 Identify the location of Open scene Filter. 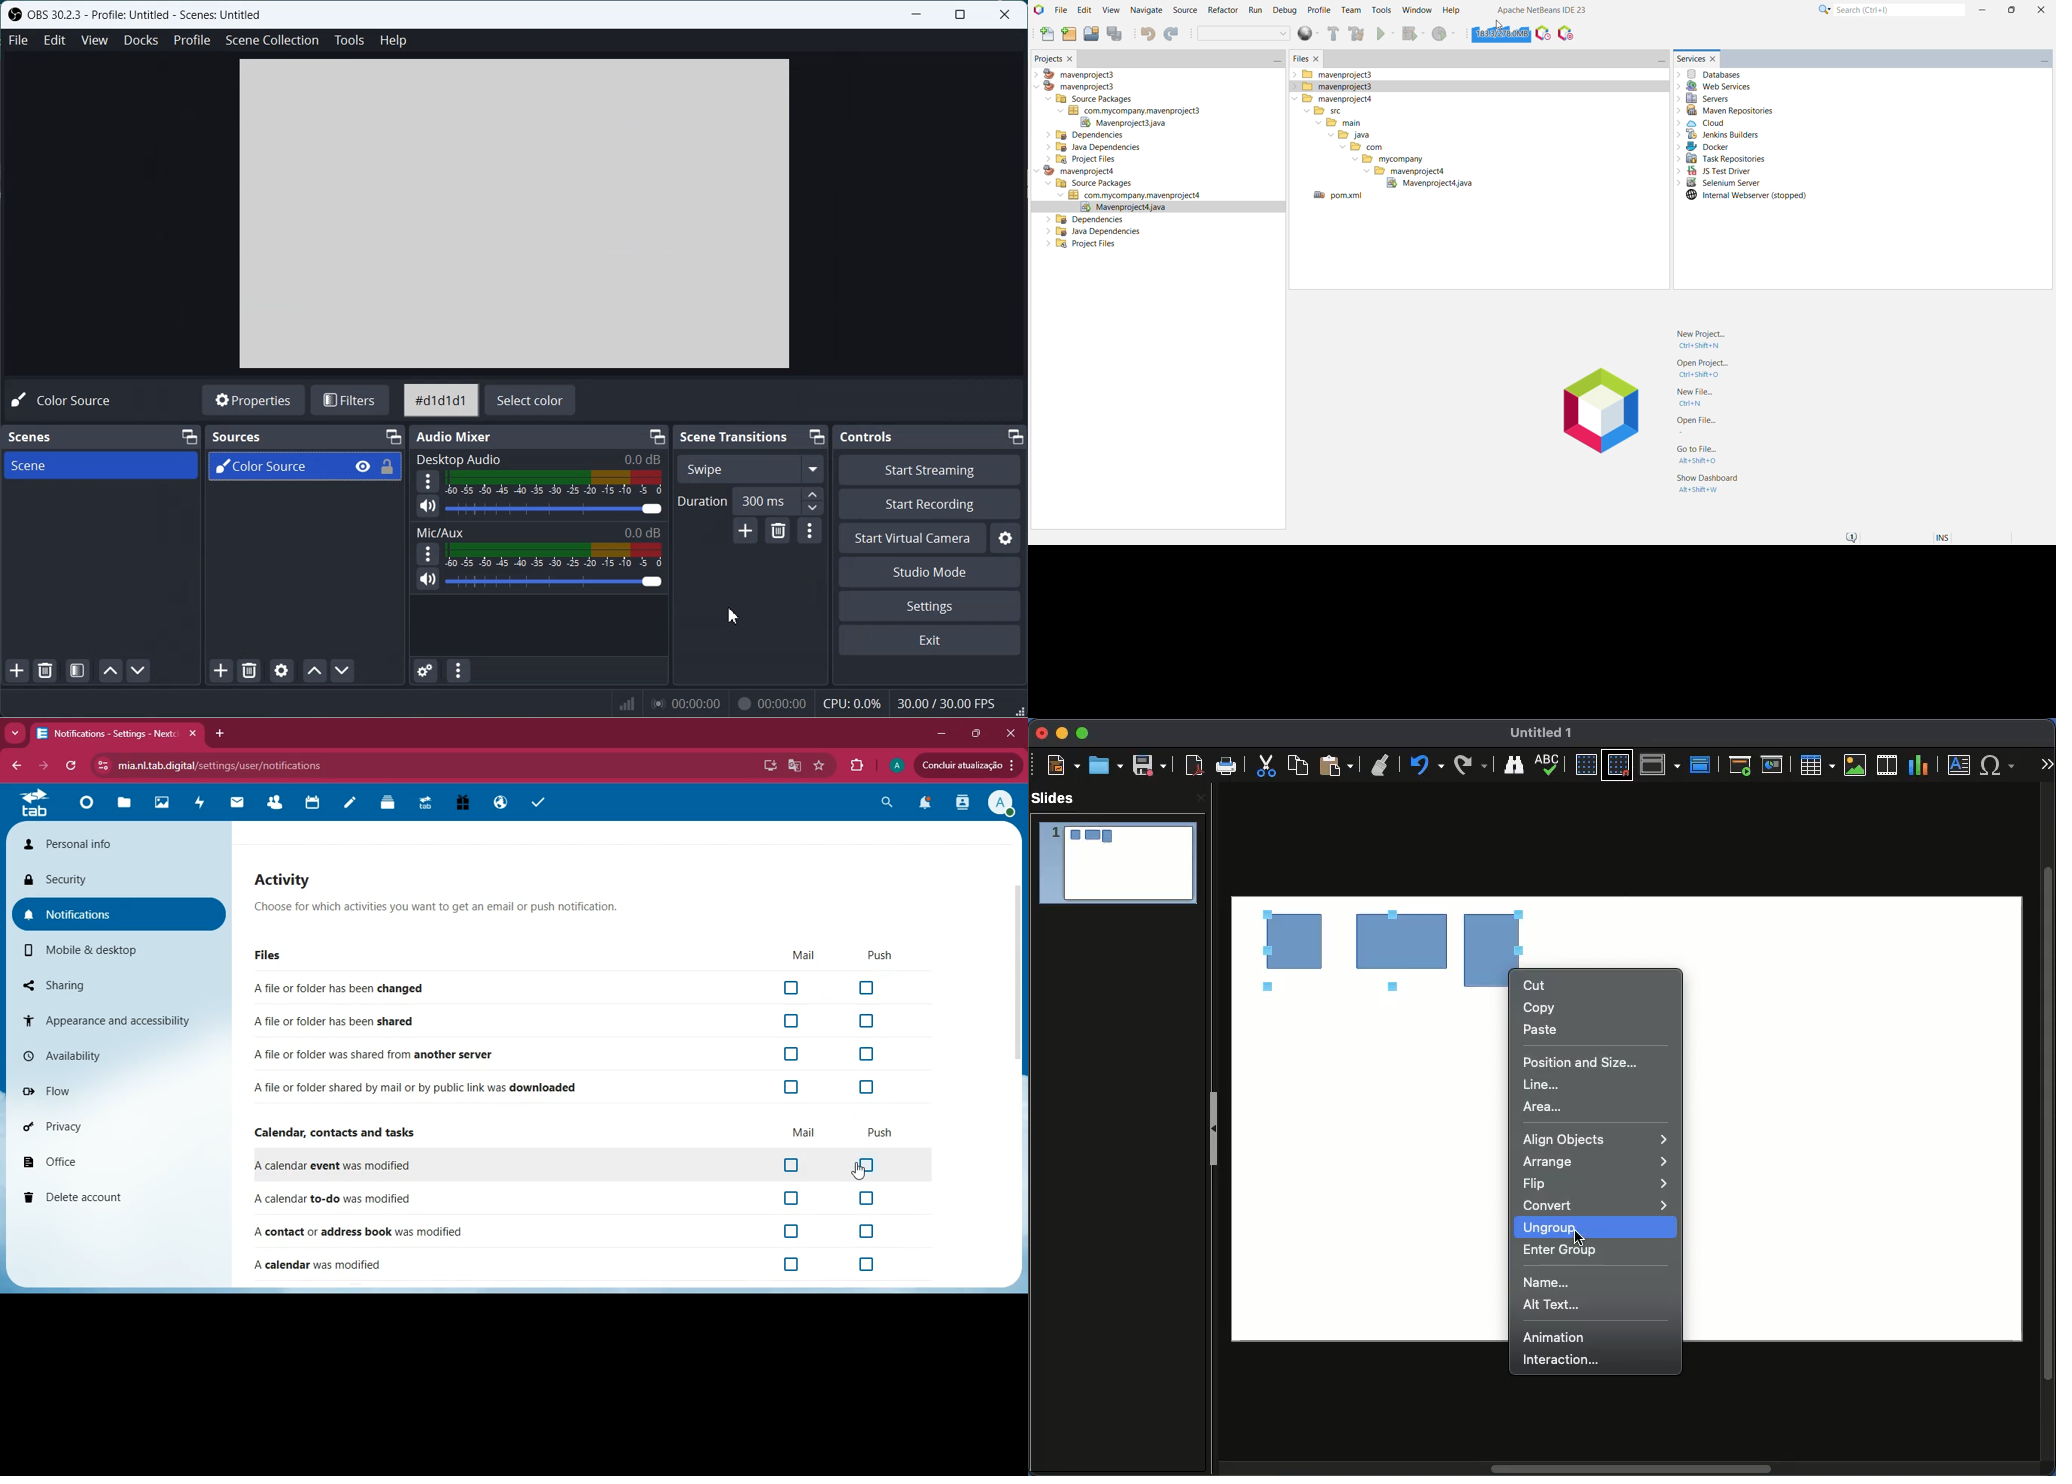
(77, 670).